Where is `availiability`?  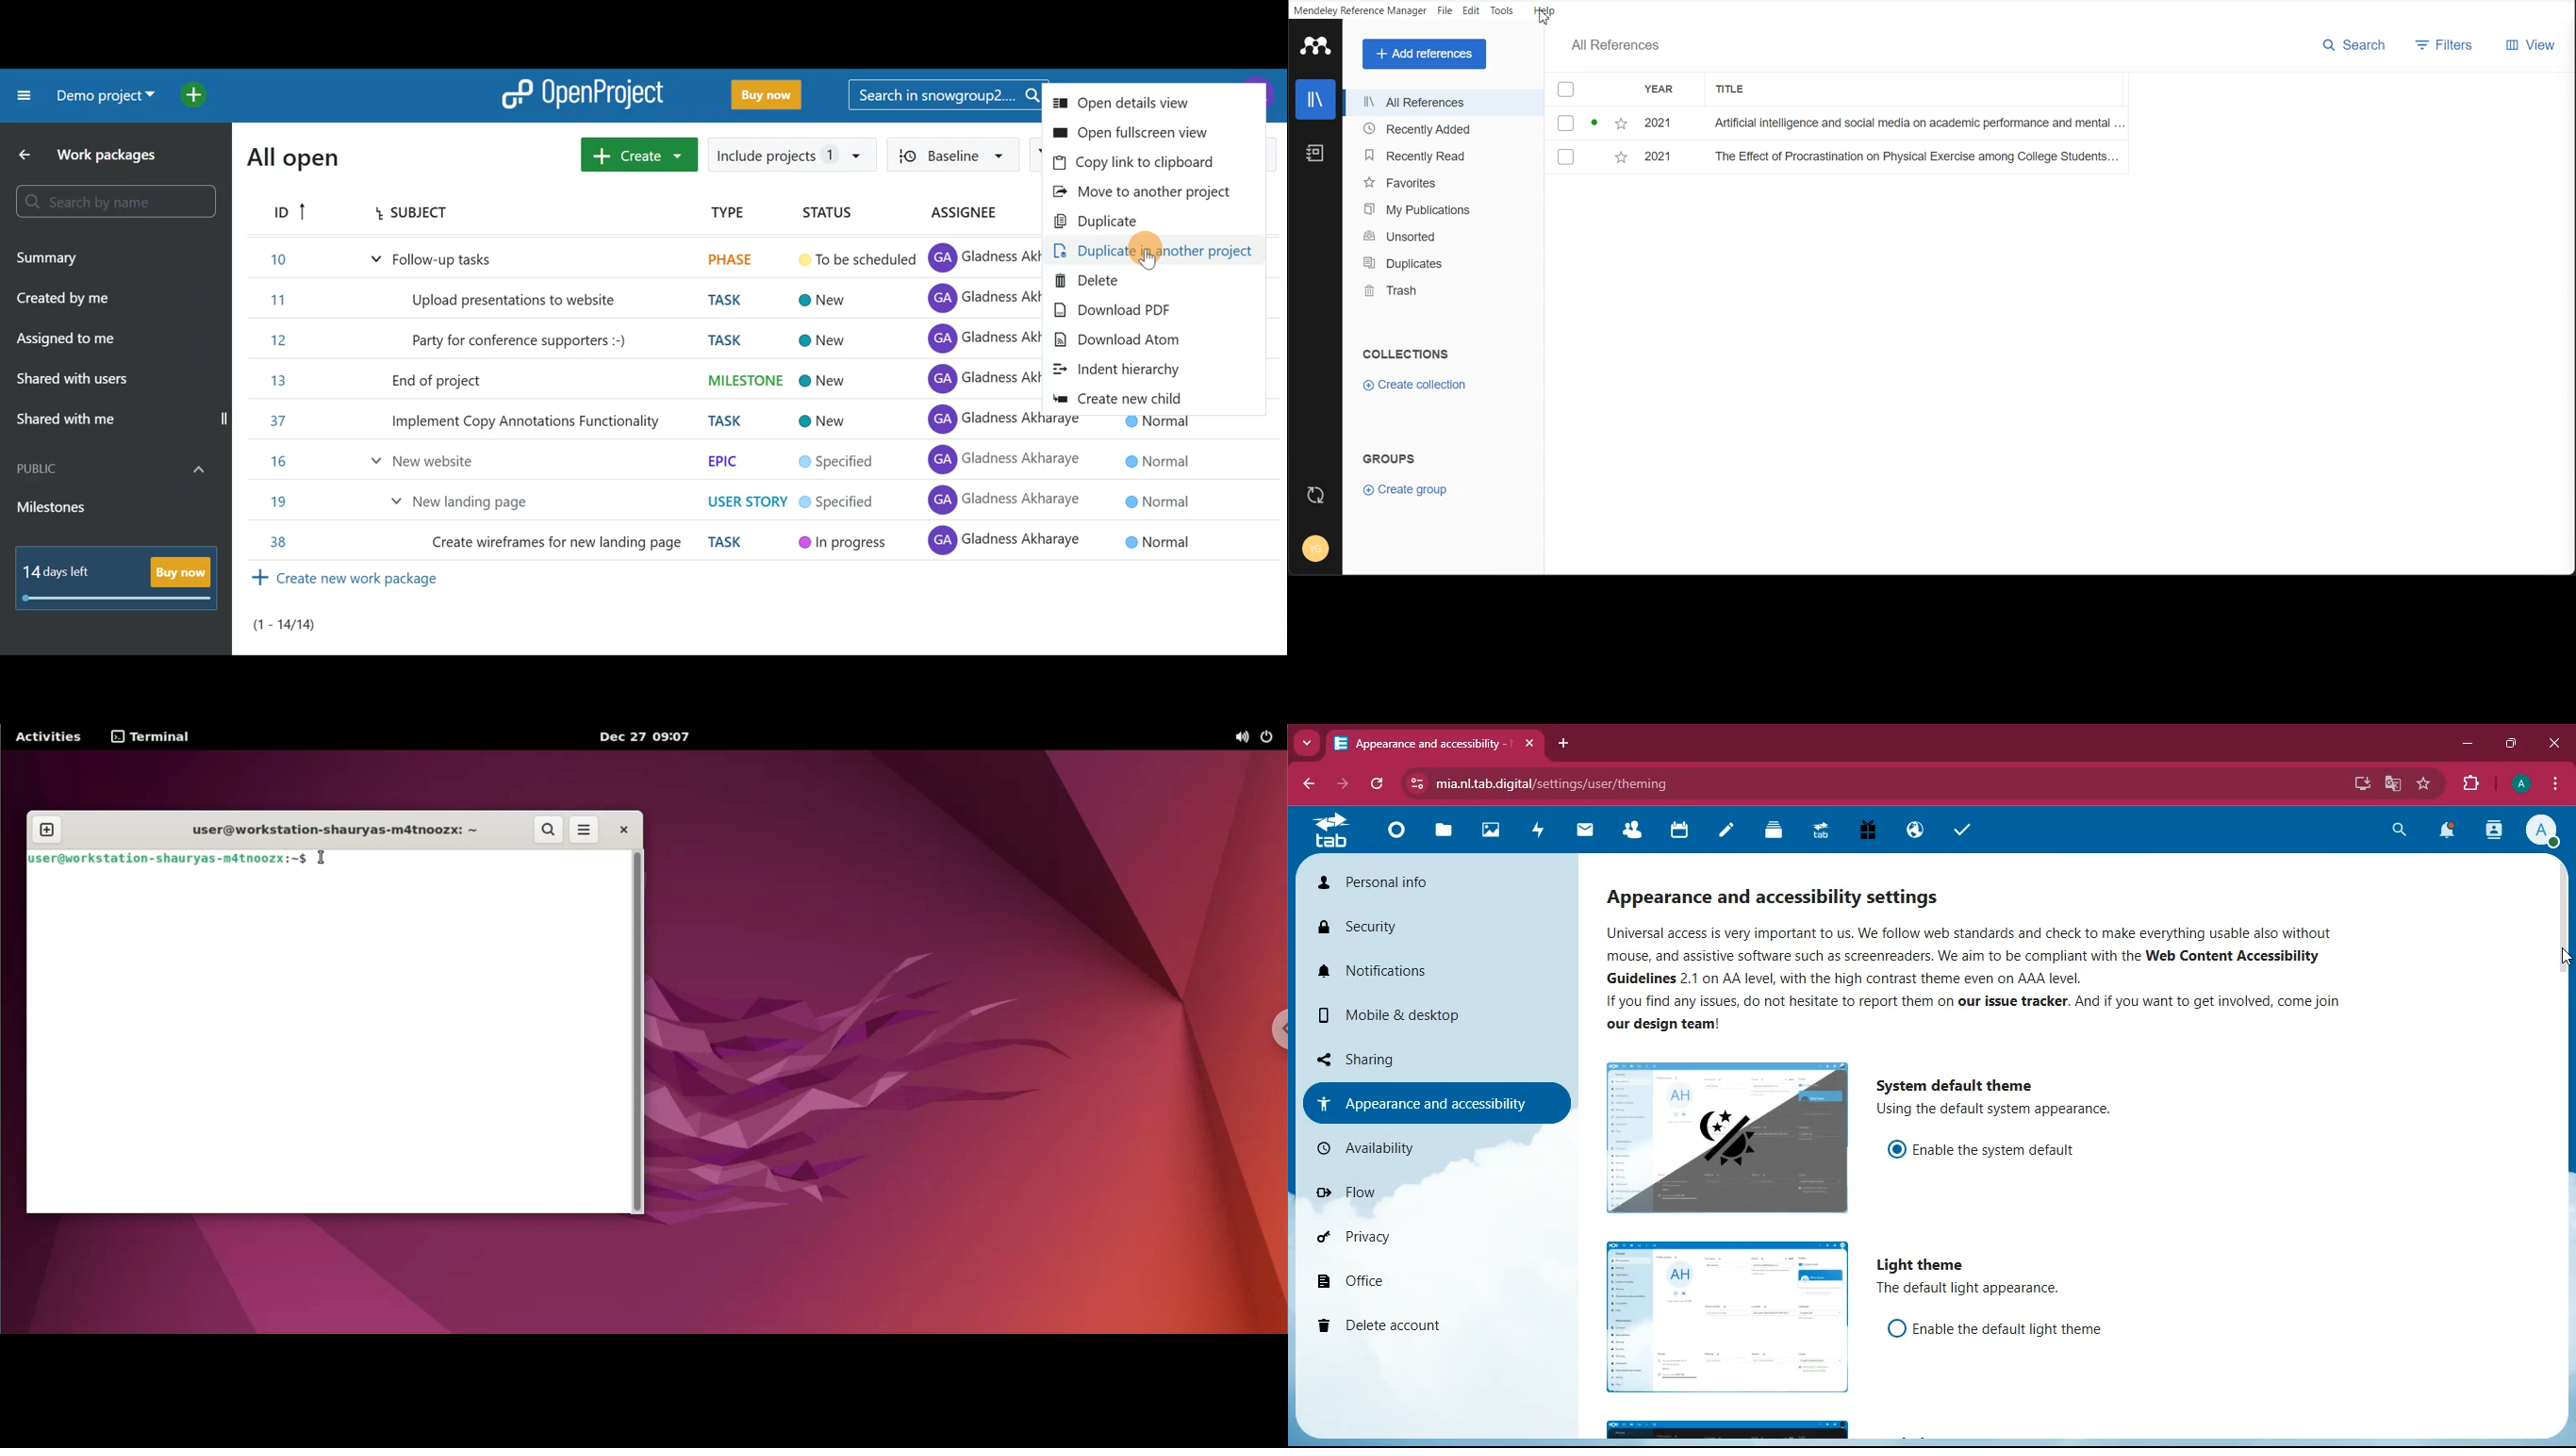 availiability is located at coordinates (1412, 1148).